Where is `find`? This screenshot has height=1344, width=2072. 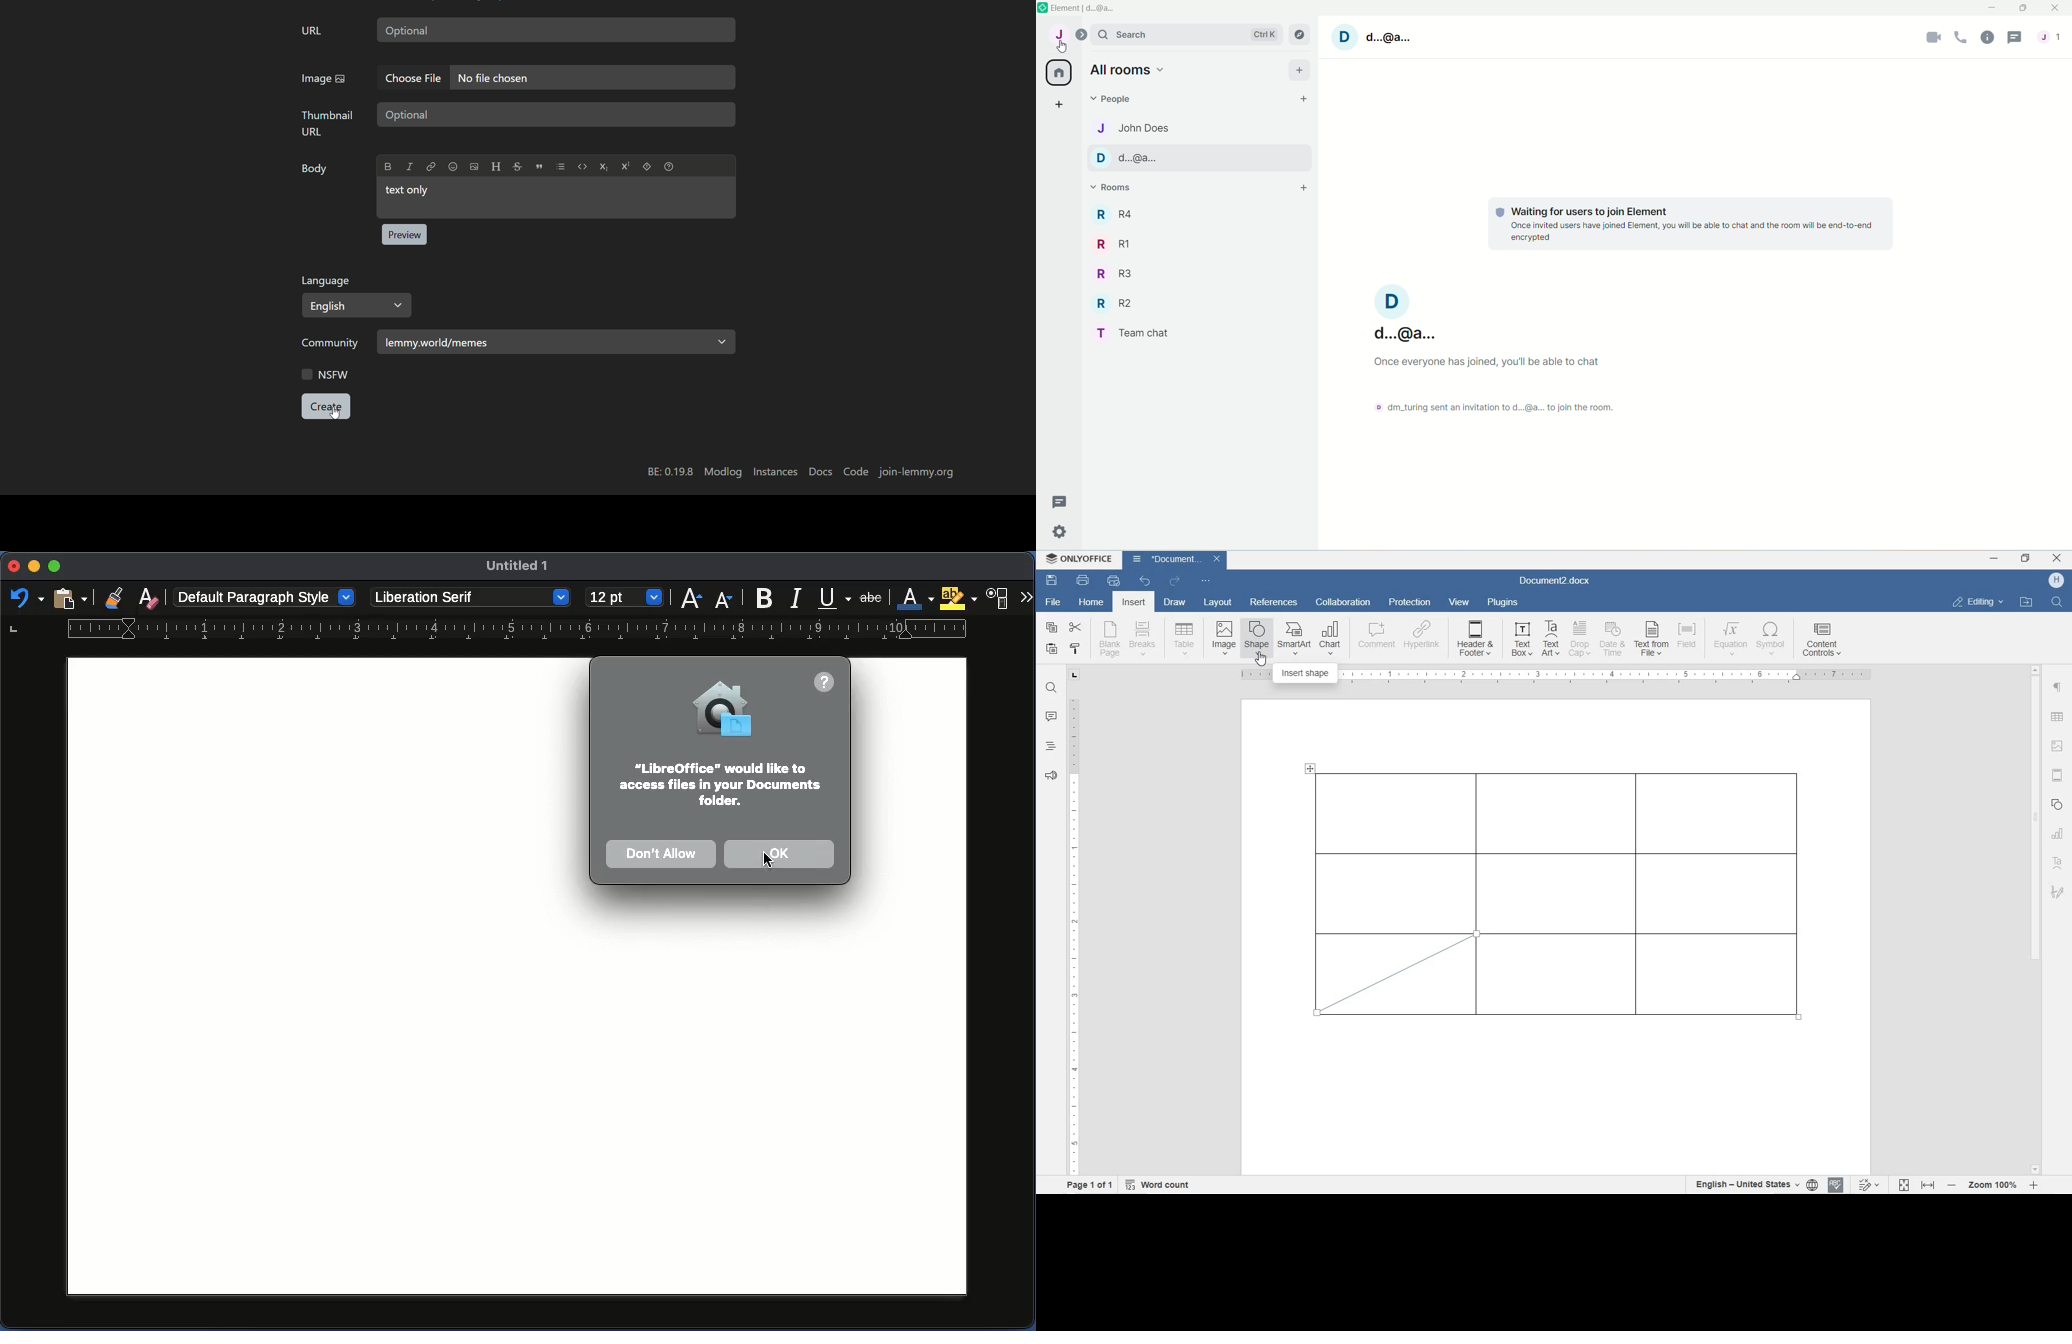
find is located at coordinates (1052, 689).